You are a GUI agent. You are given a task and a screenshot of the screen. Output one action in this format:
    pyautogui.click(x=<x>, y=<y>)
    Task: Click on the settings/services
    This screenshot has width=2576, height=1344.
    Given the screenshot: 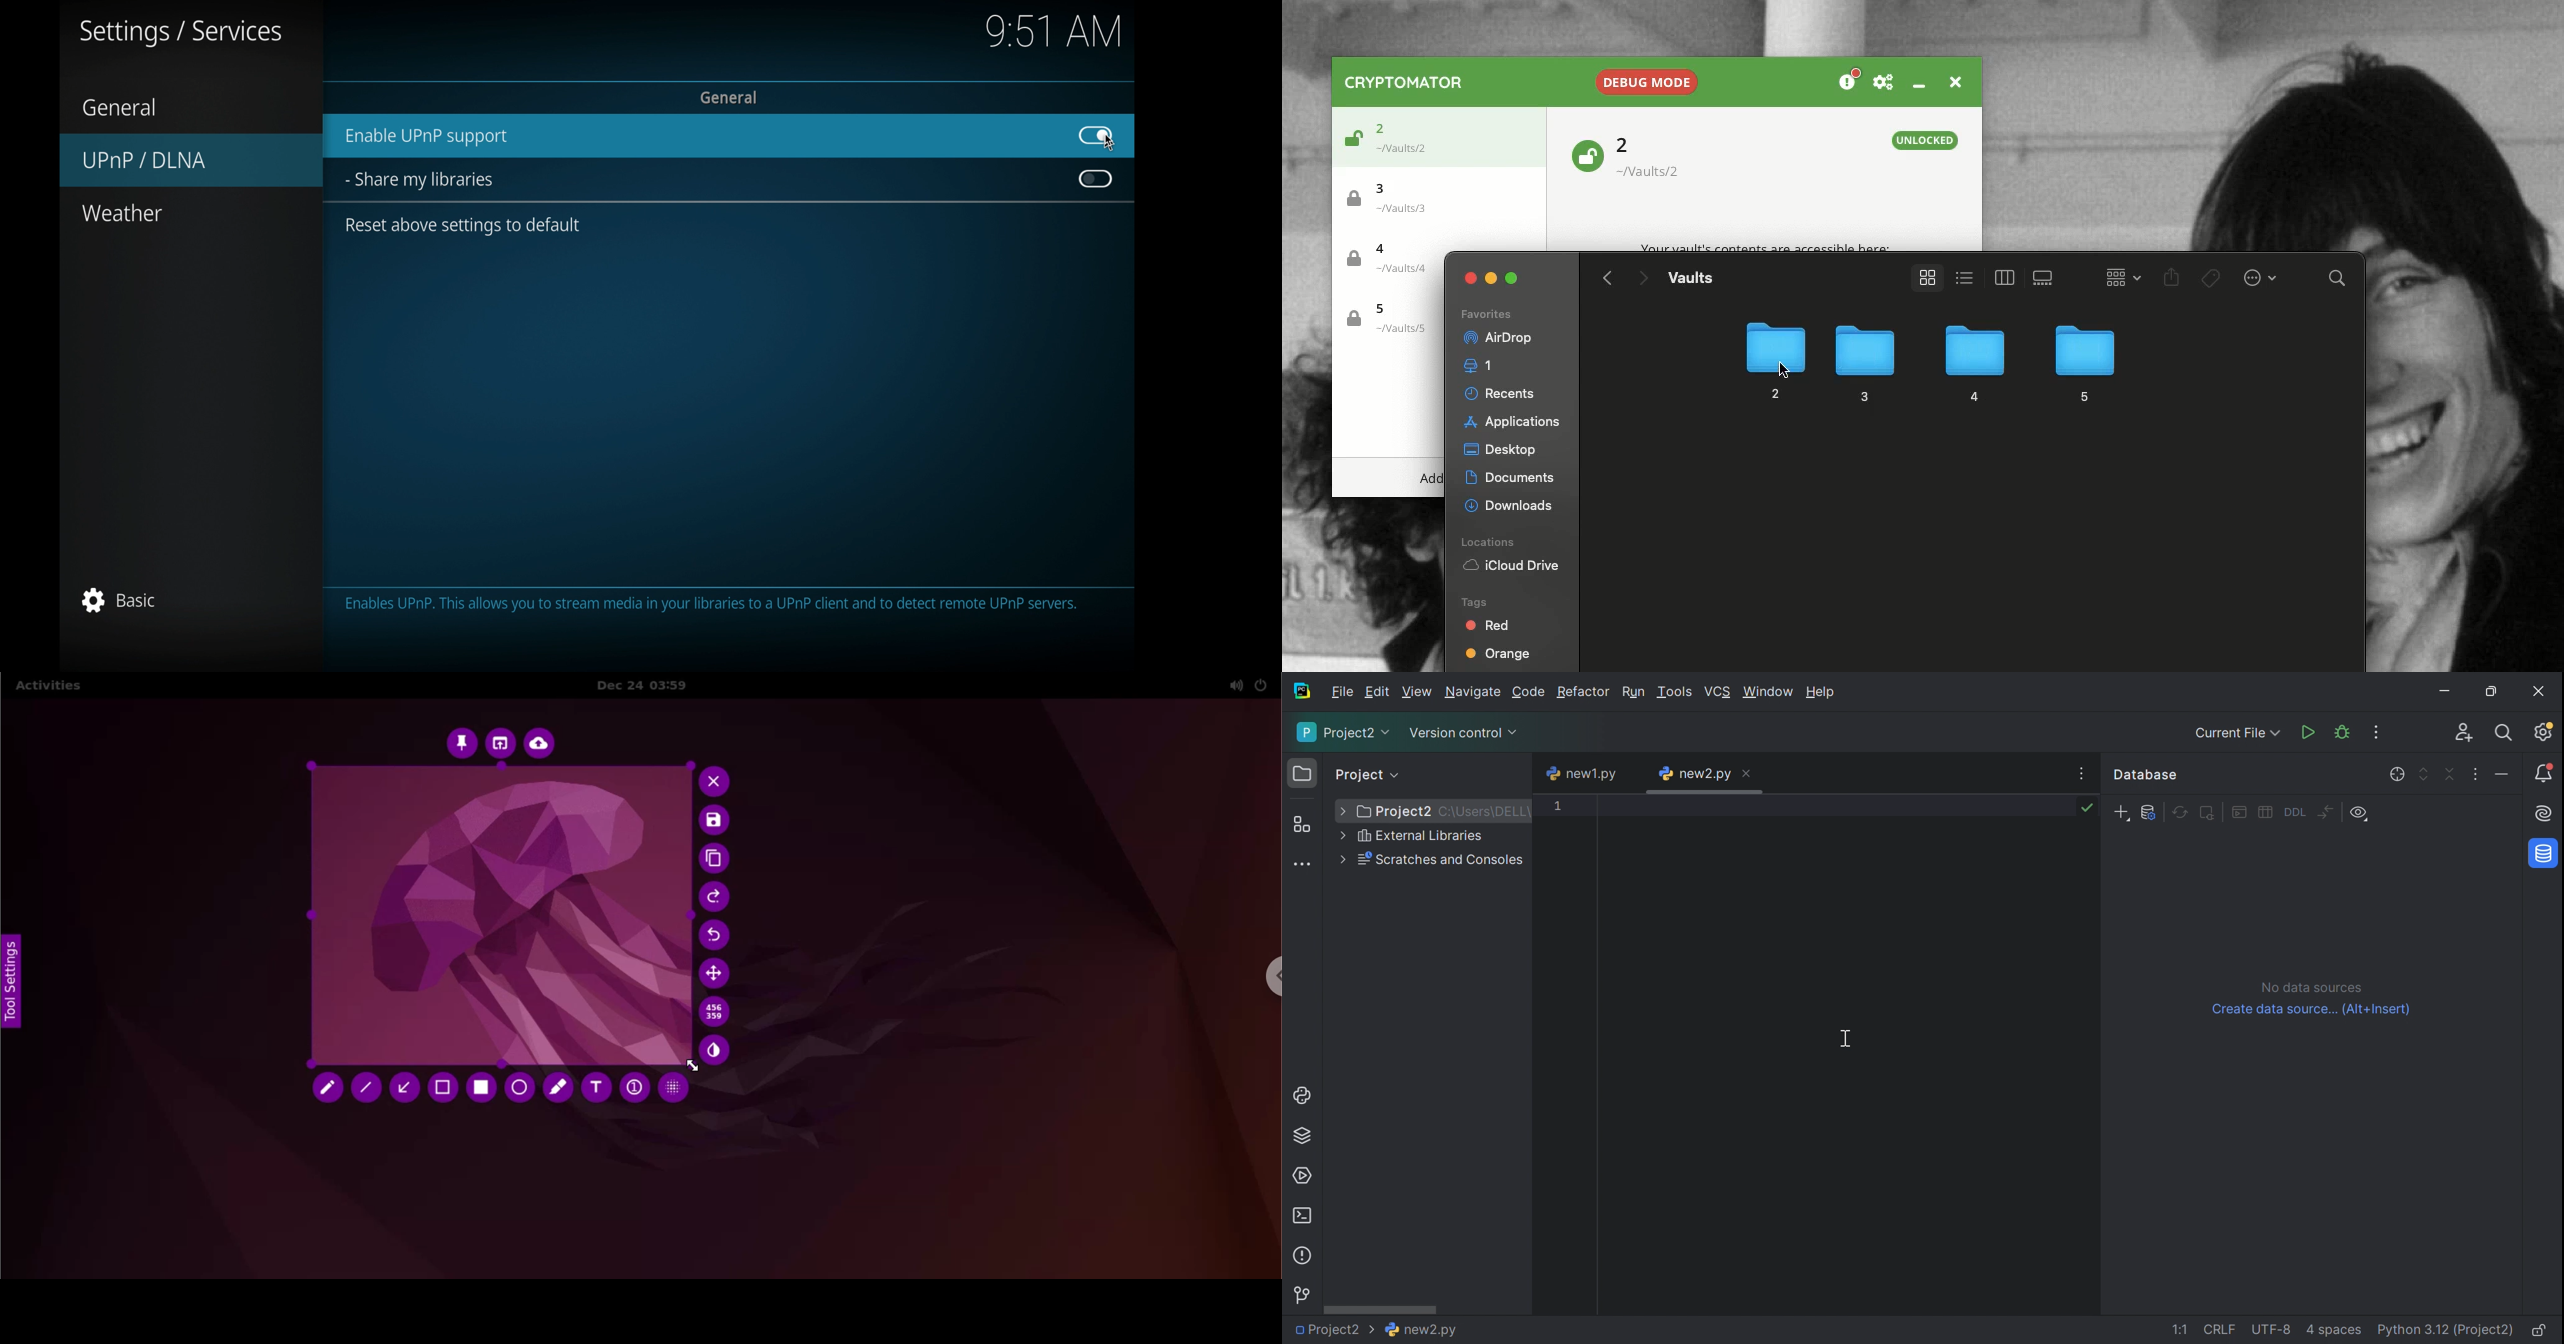 What is the action you would take?
    pyautogui.click(x=182, y=33)
    